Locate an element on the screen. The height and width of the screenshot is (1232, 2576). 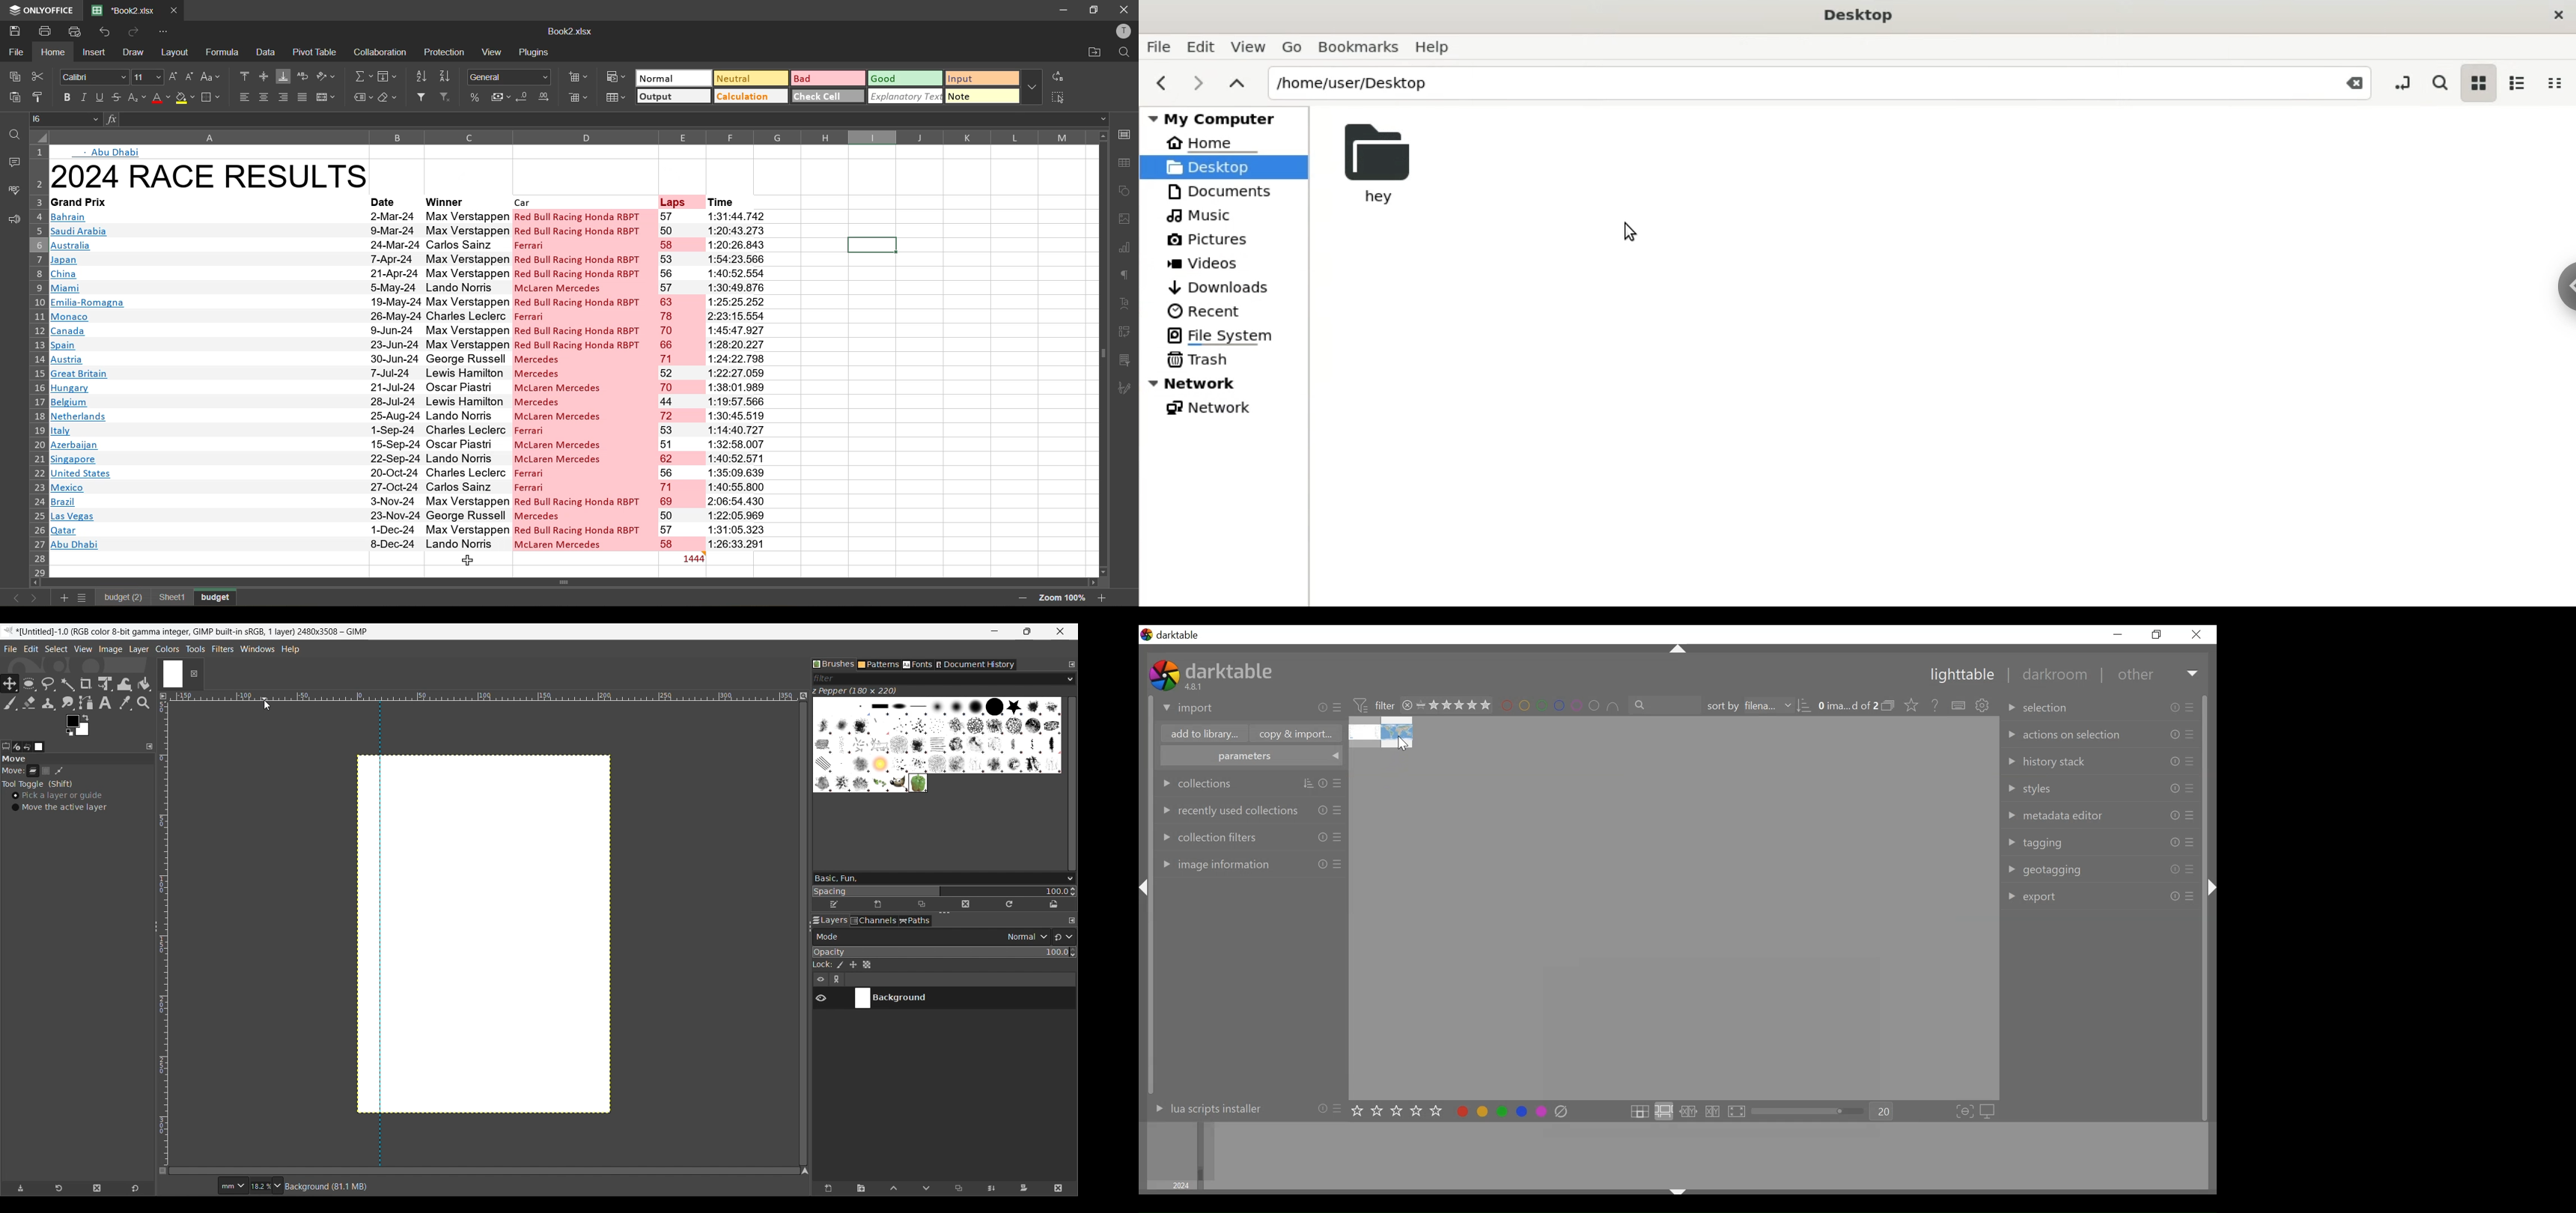
geotagging is located at coordinates (2071, 869).